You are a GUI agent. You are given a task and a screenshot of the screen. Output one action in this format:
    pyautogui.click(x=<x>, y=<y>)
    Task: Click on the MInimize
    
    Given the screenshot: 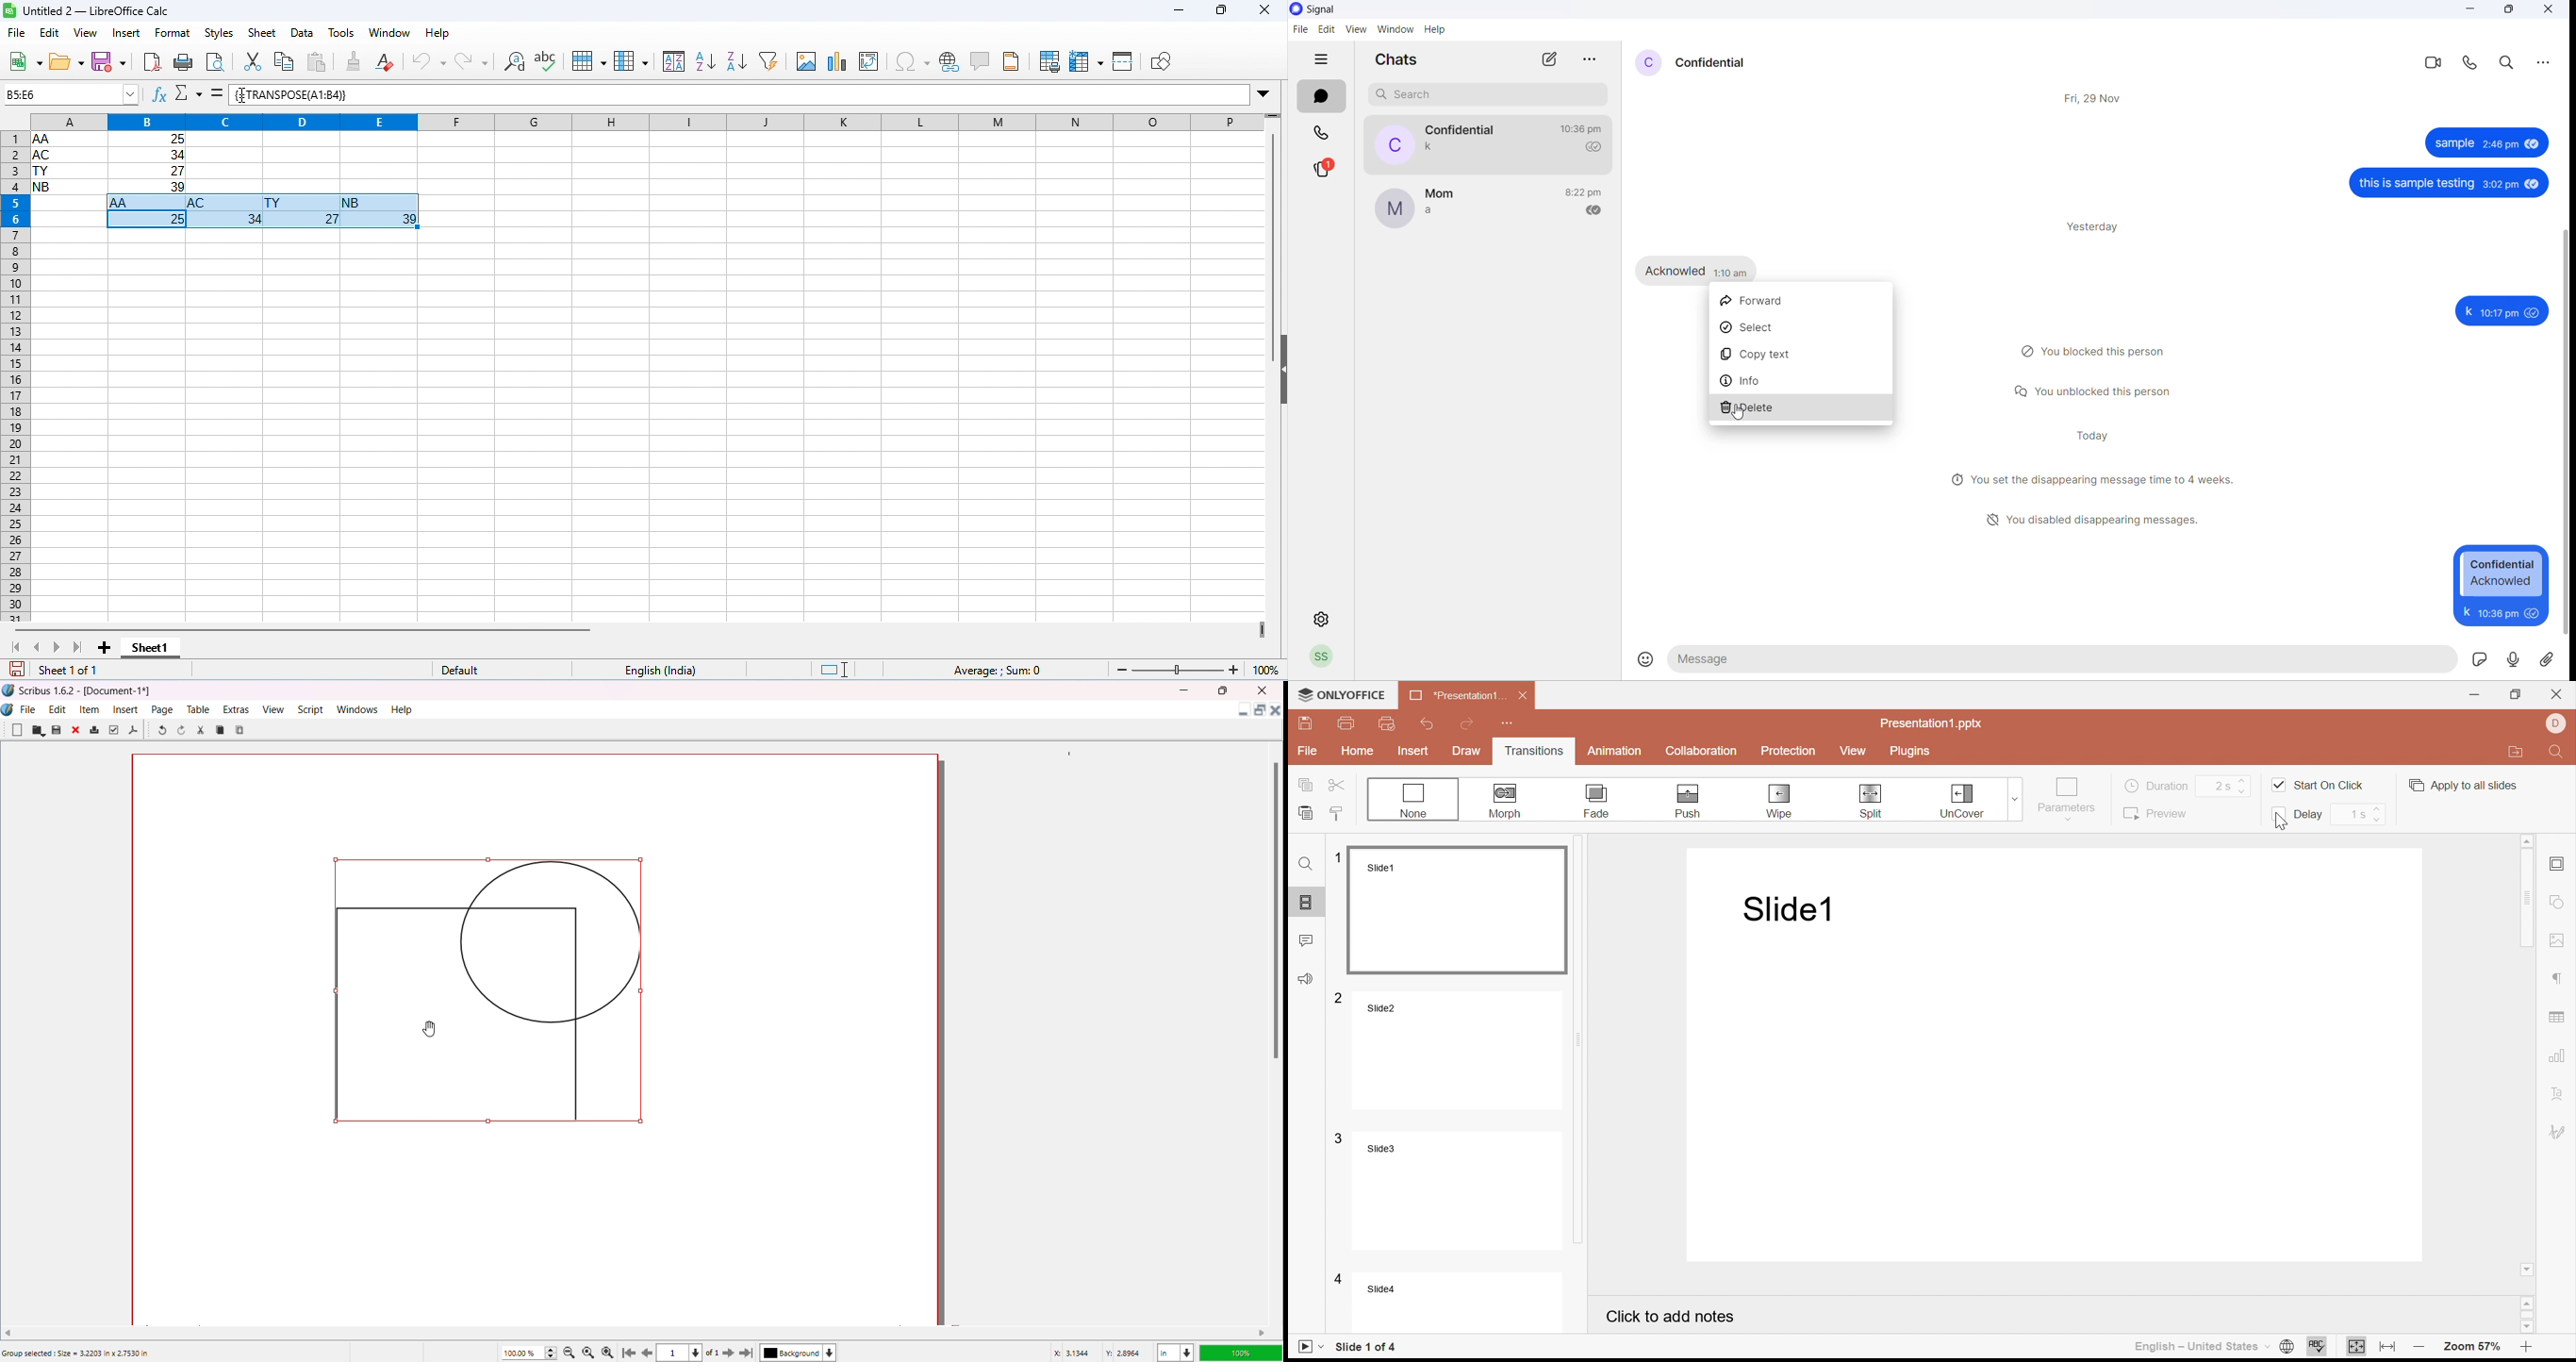 What is the action you would take?
    pyautogui.click(x=1187, y=690)
    